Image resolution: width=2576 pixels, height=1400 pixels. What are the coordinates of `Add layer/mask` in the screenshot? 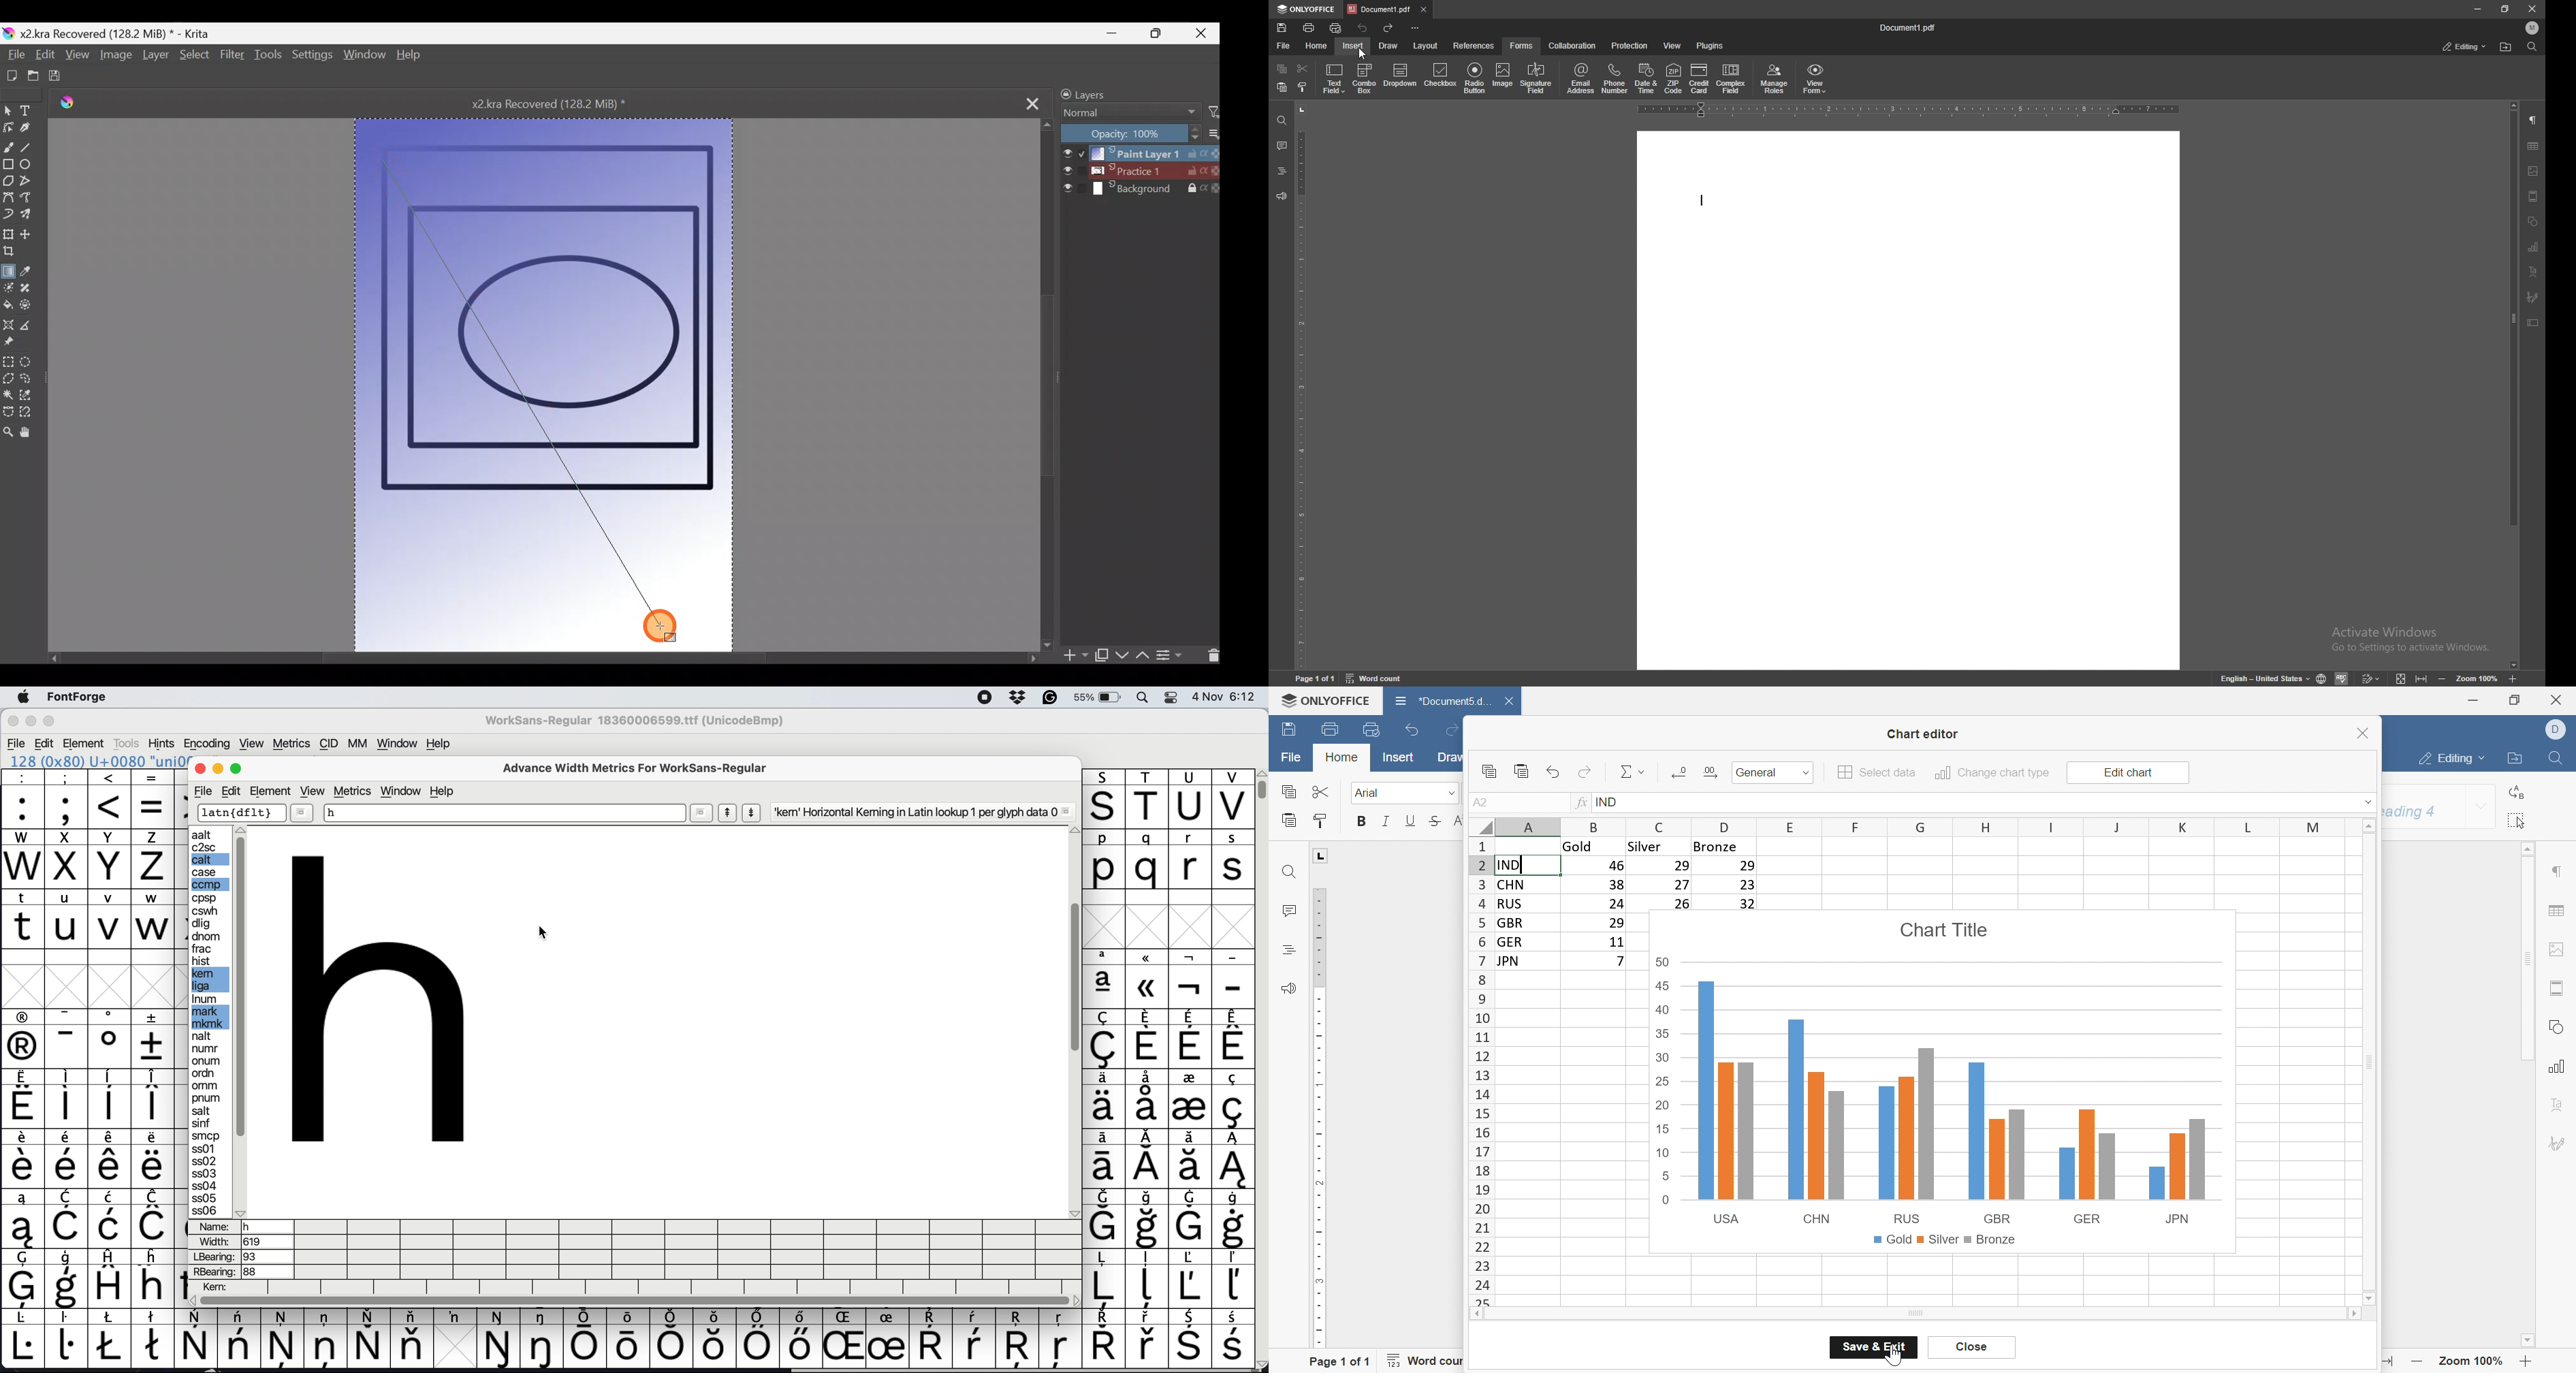 It's located at (1077, 656).